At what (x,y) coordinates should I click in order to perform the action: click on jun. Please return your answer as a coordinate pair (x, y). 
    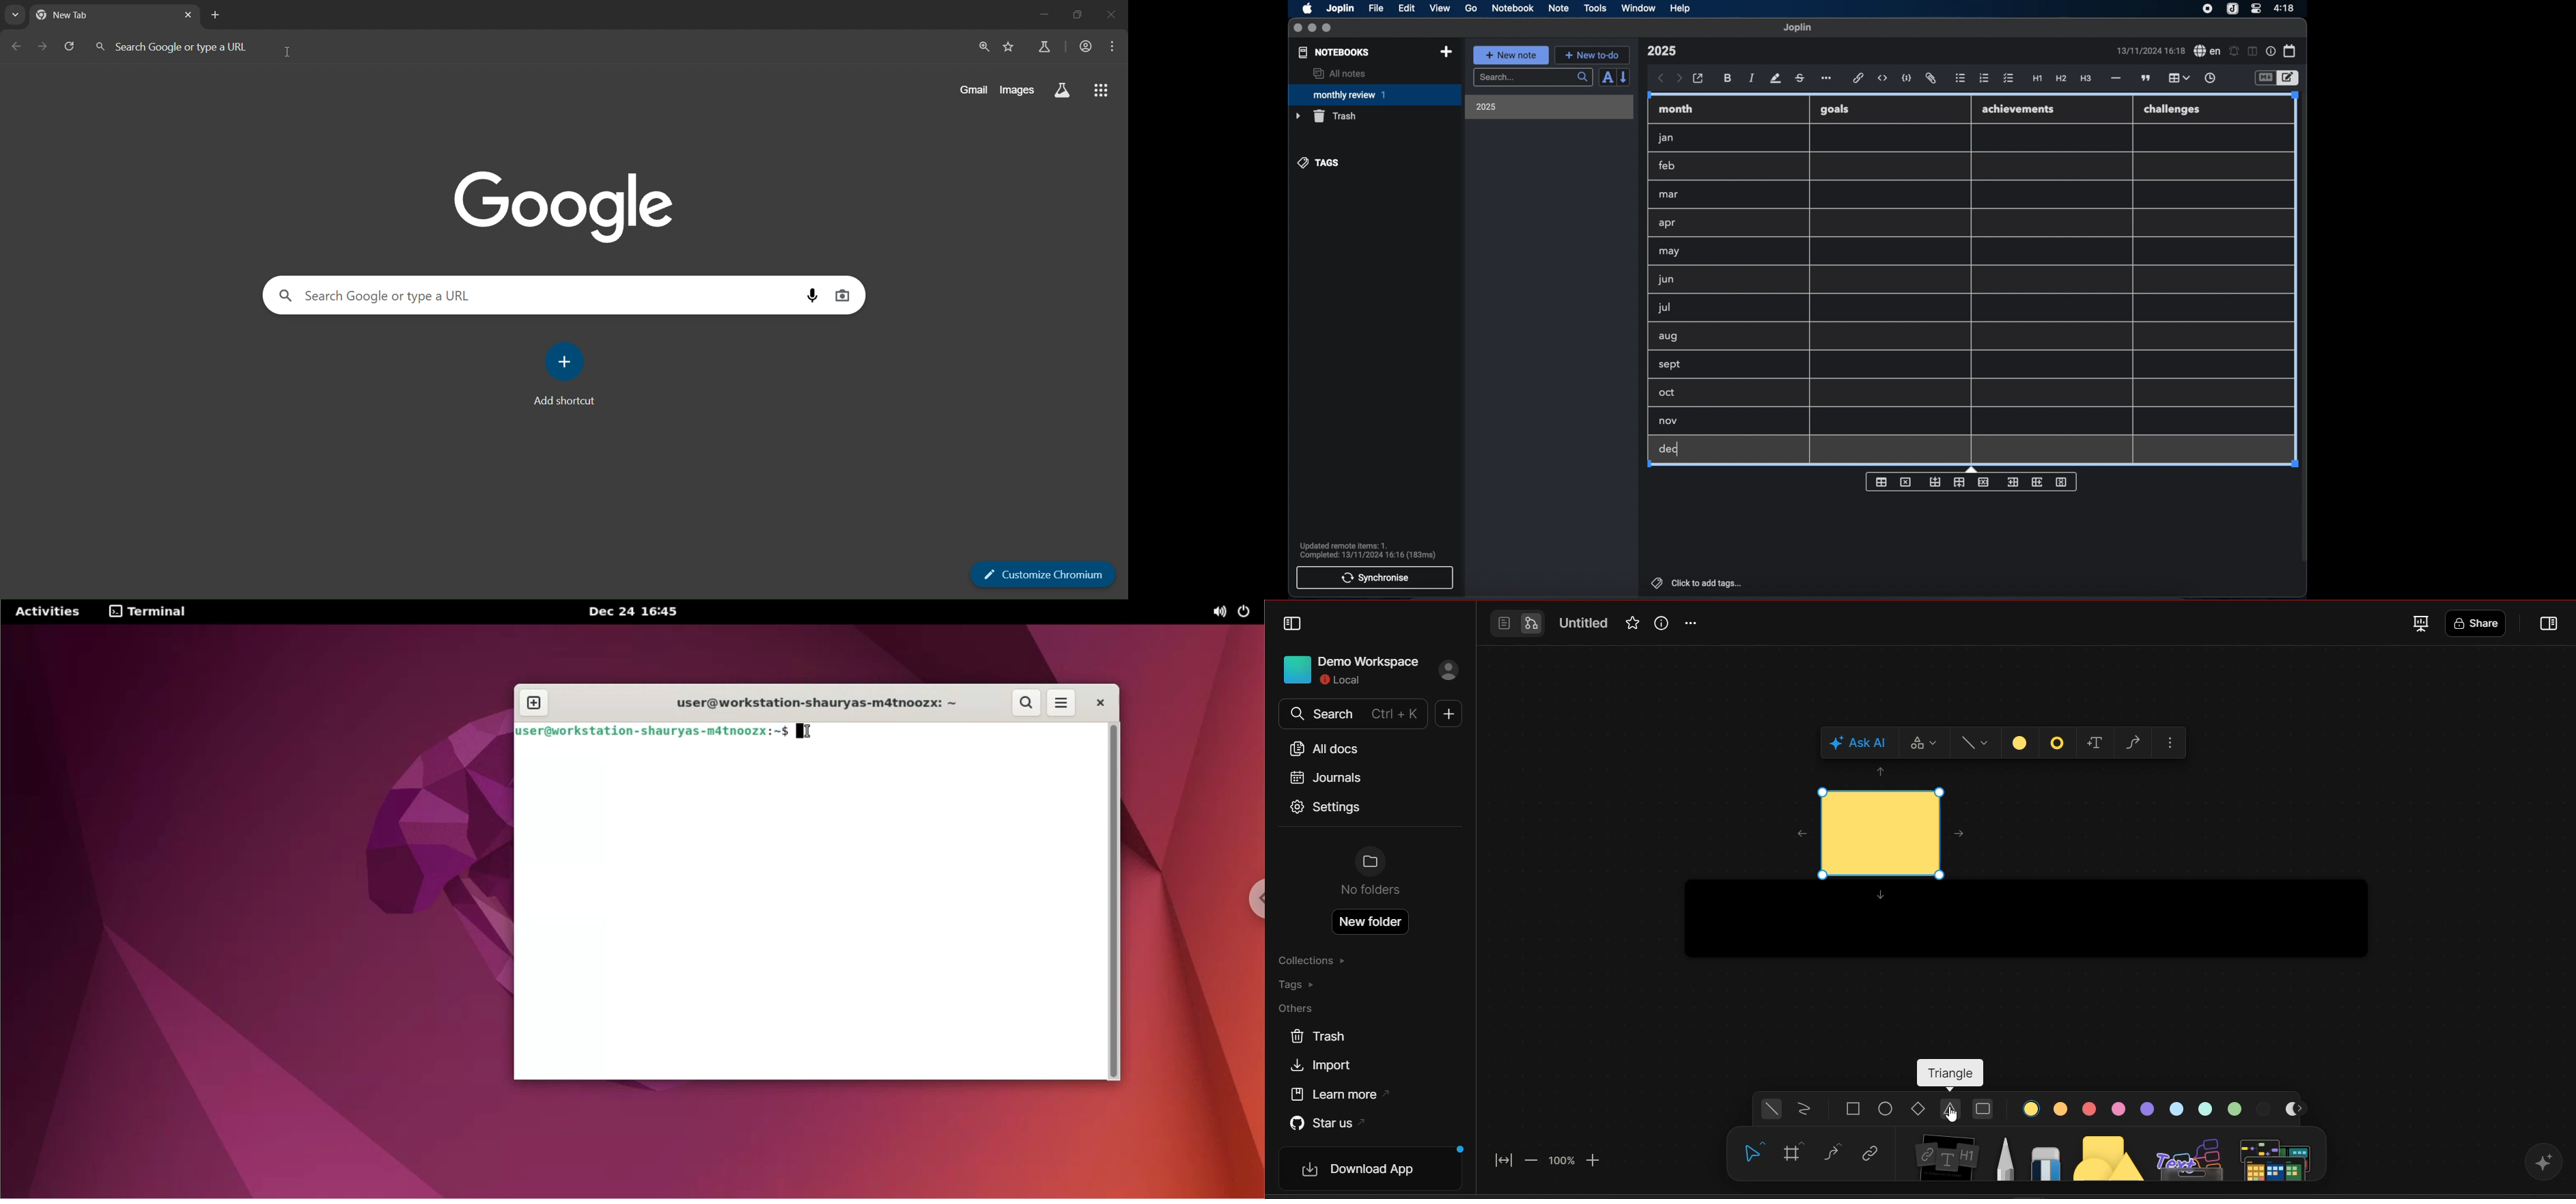
    Looking at the image, I should click on (1665, 279).